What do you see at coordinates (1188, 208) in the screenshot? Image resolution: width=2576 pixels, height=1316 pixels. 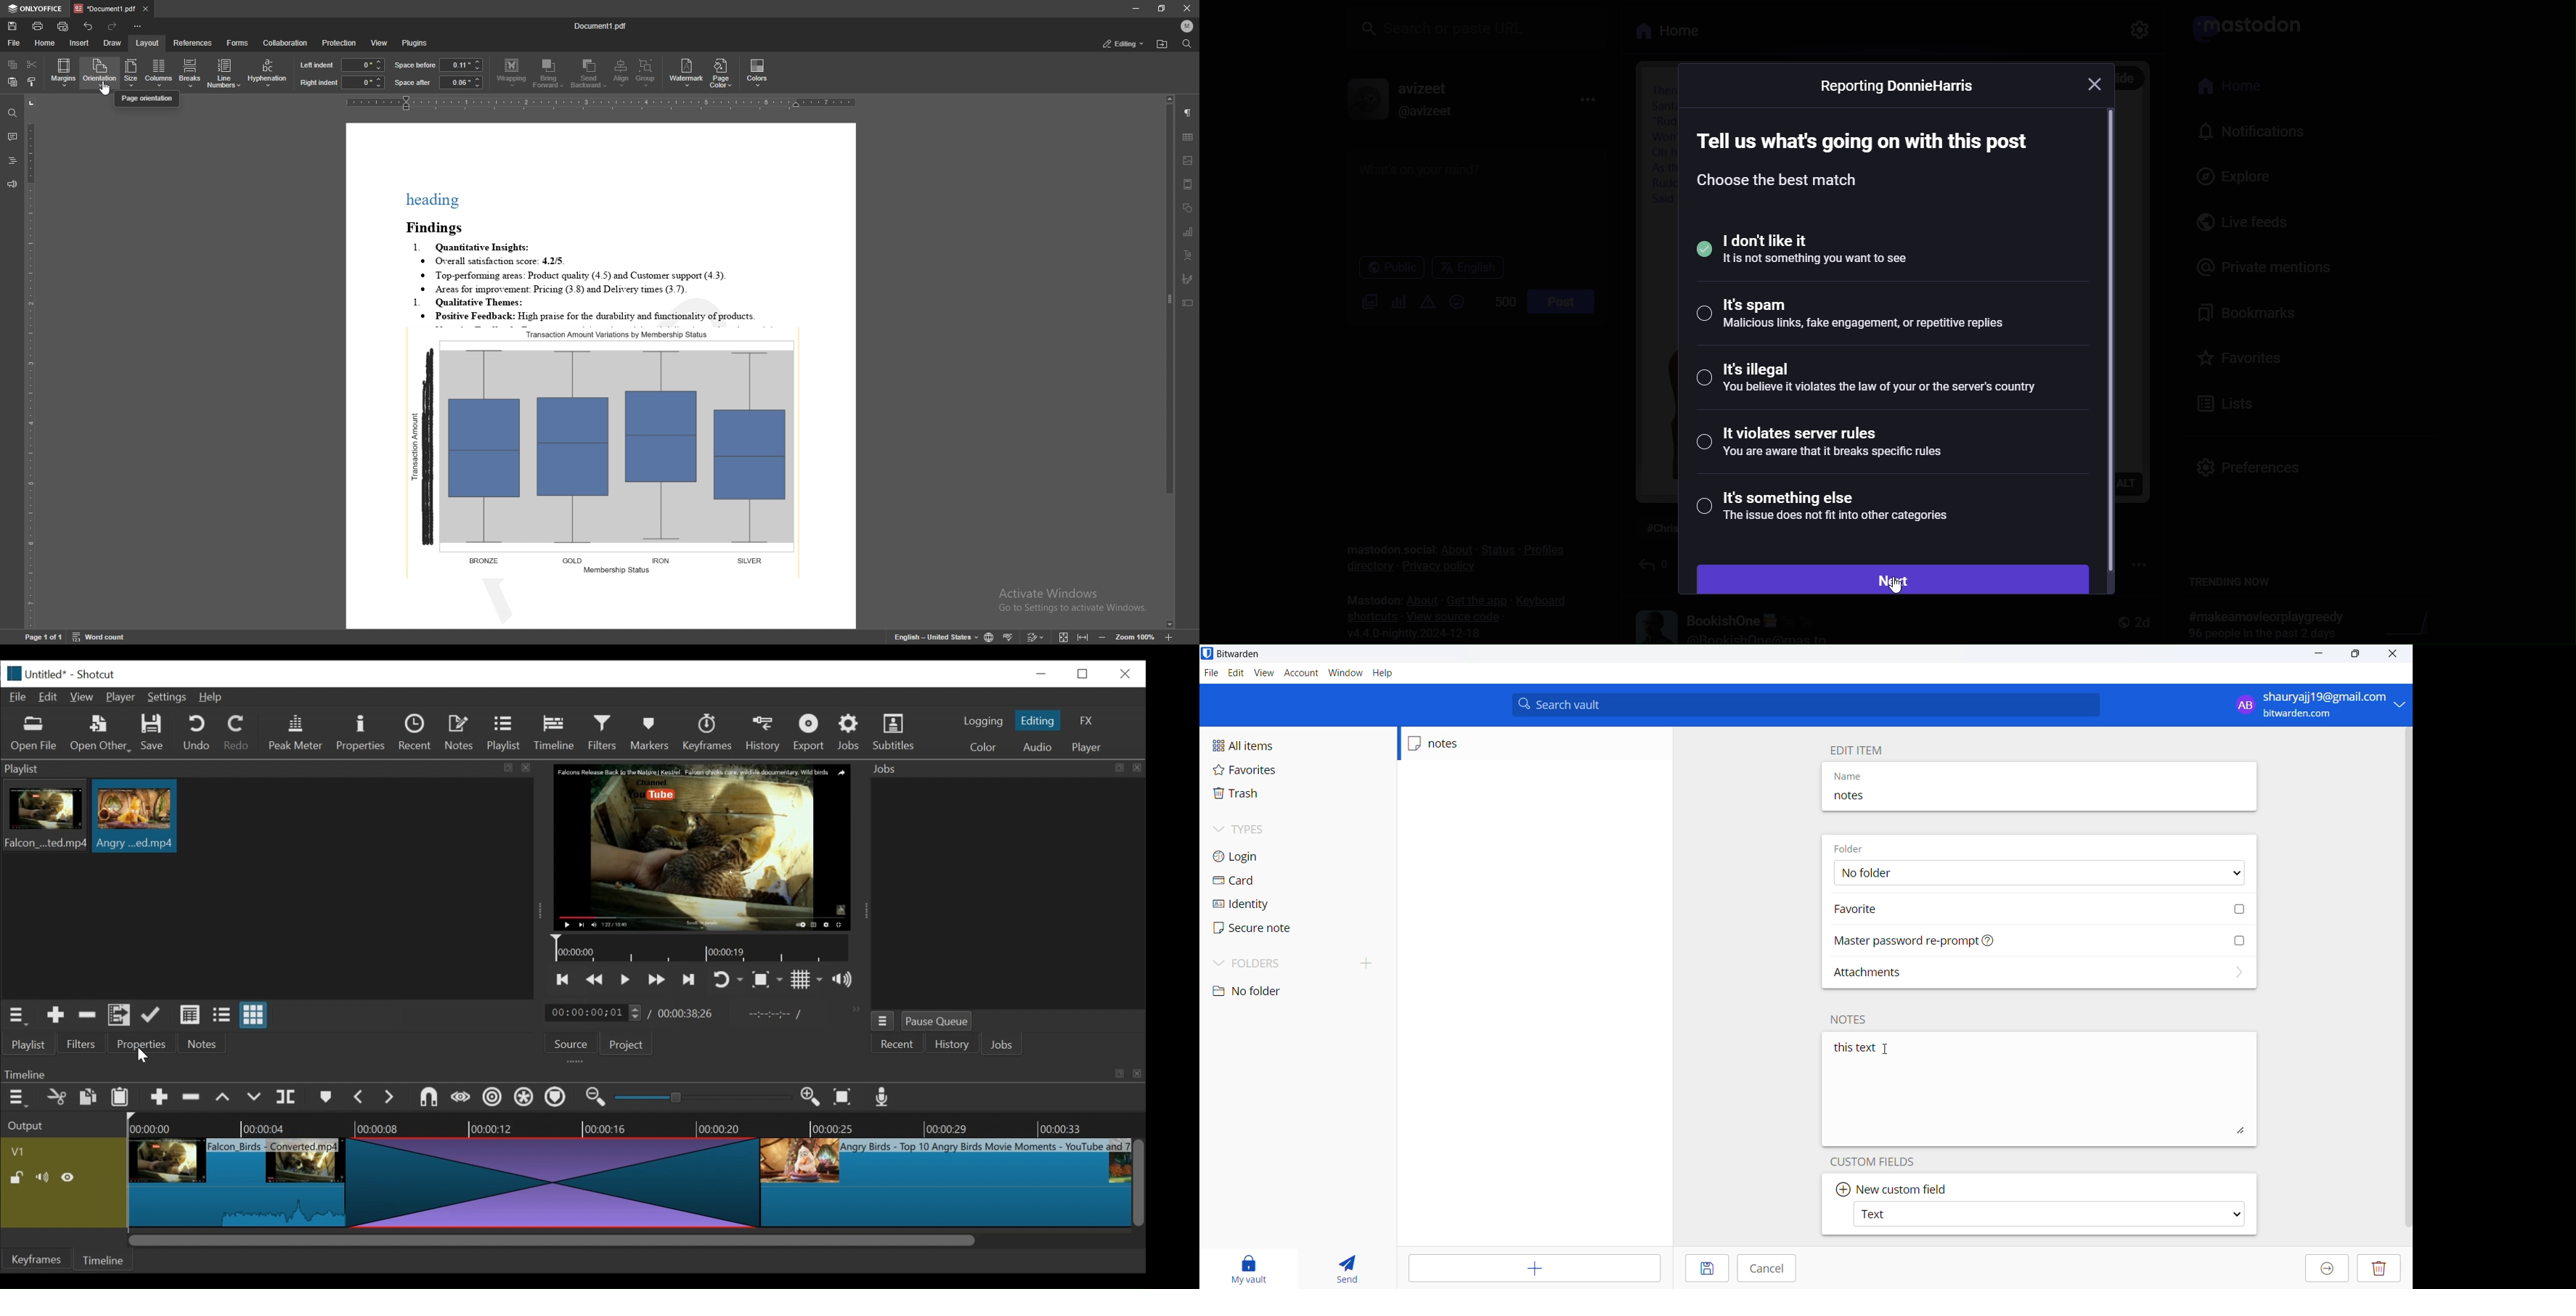 I see `shapes` at bounding box center [1188, 208].